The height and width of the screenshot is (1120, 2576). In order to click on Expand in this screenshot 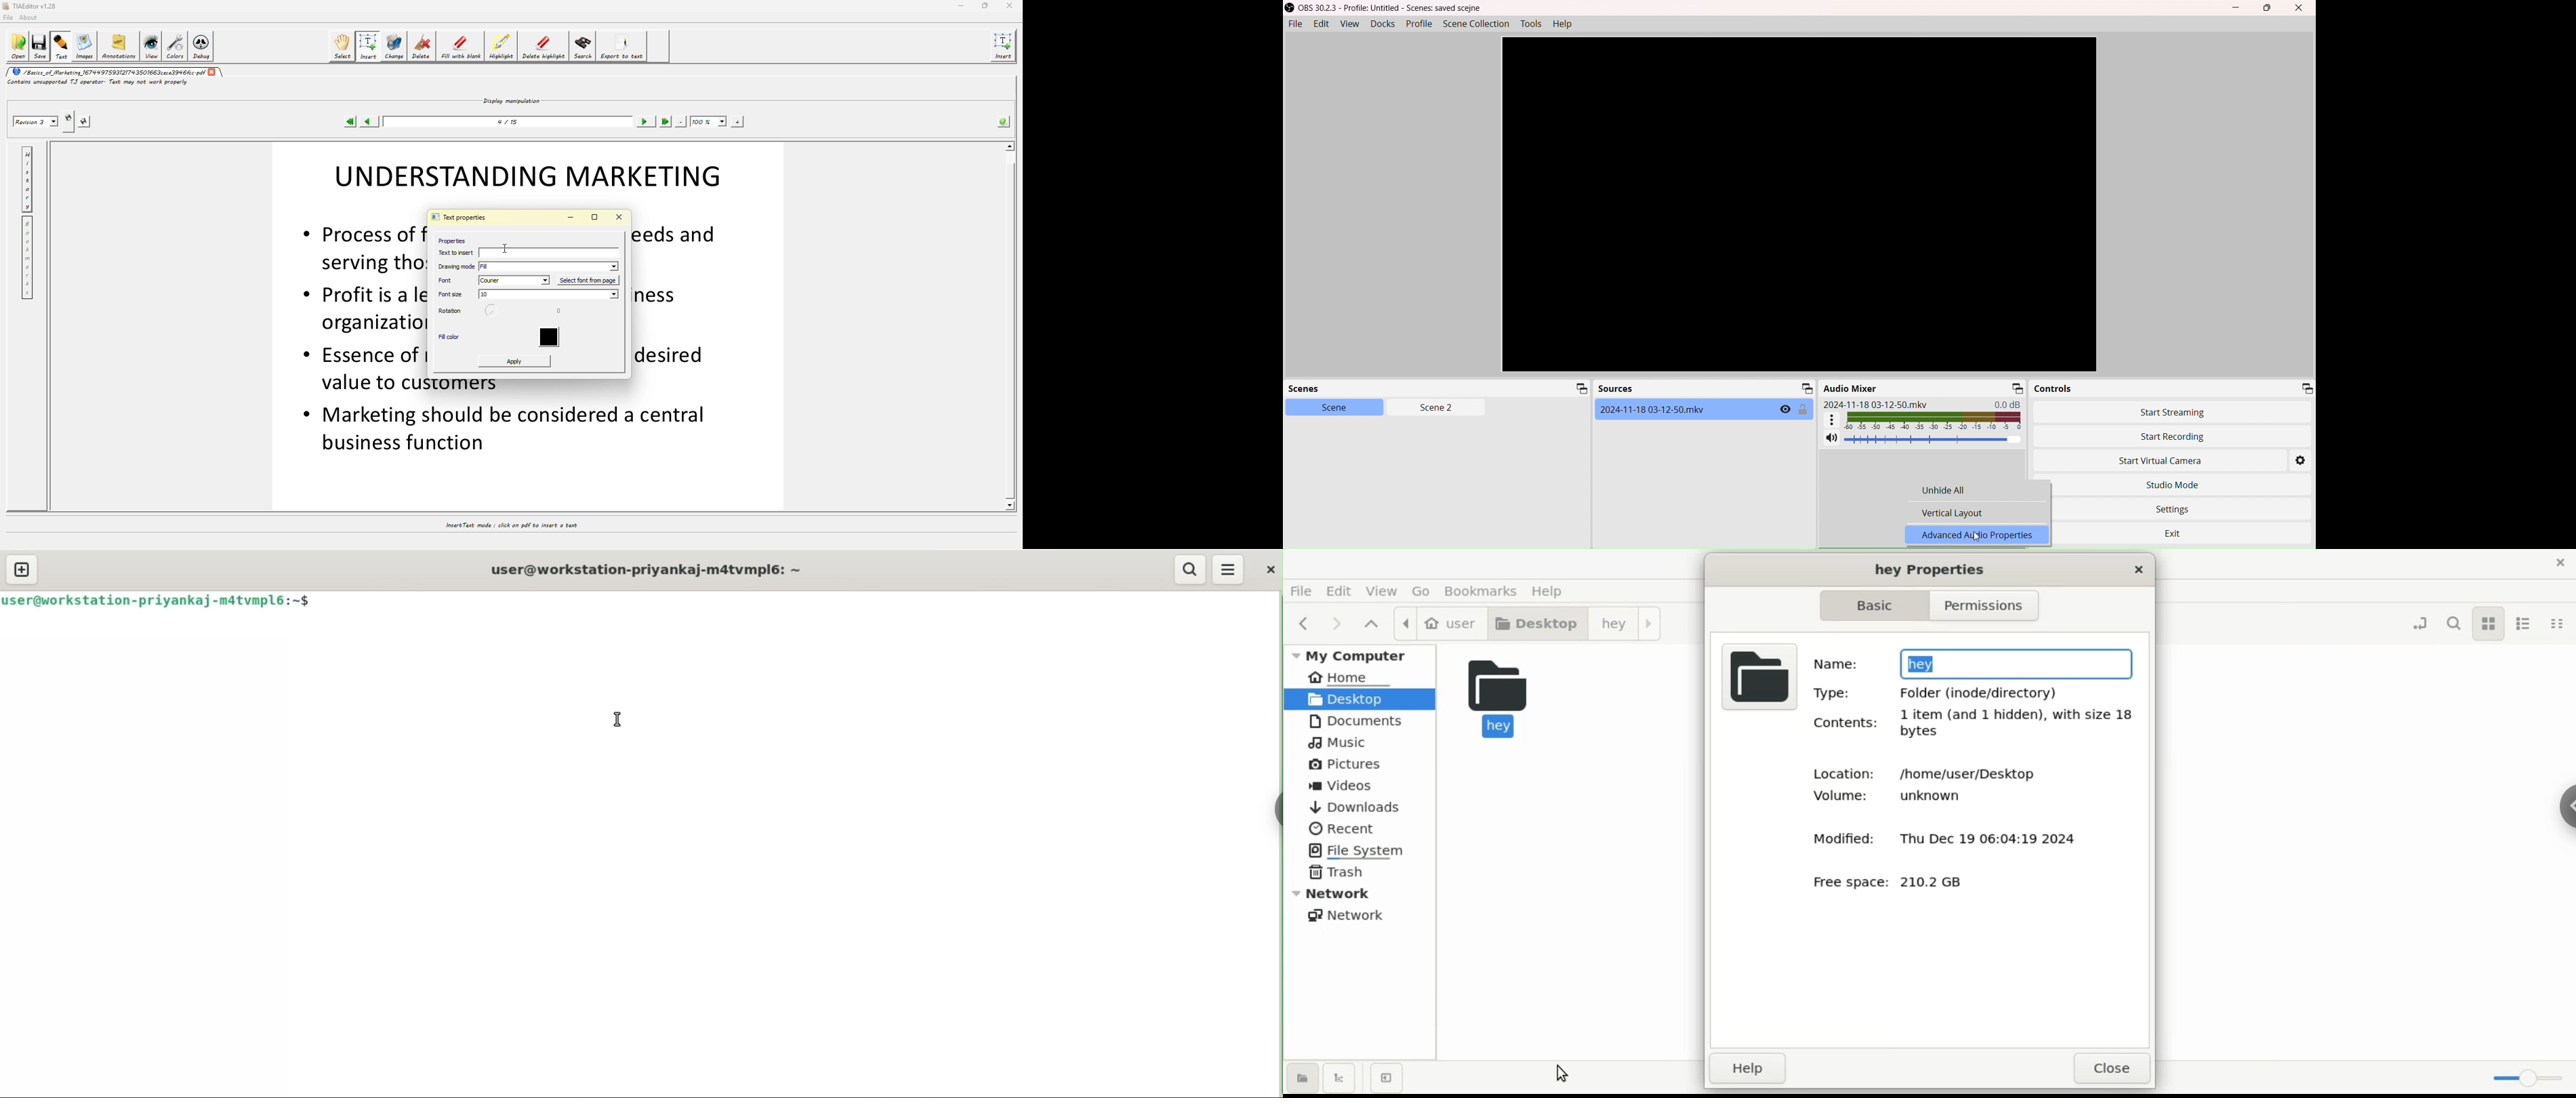, I will do `click(1579, 389)`.